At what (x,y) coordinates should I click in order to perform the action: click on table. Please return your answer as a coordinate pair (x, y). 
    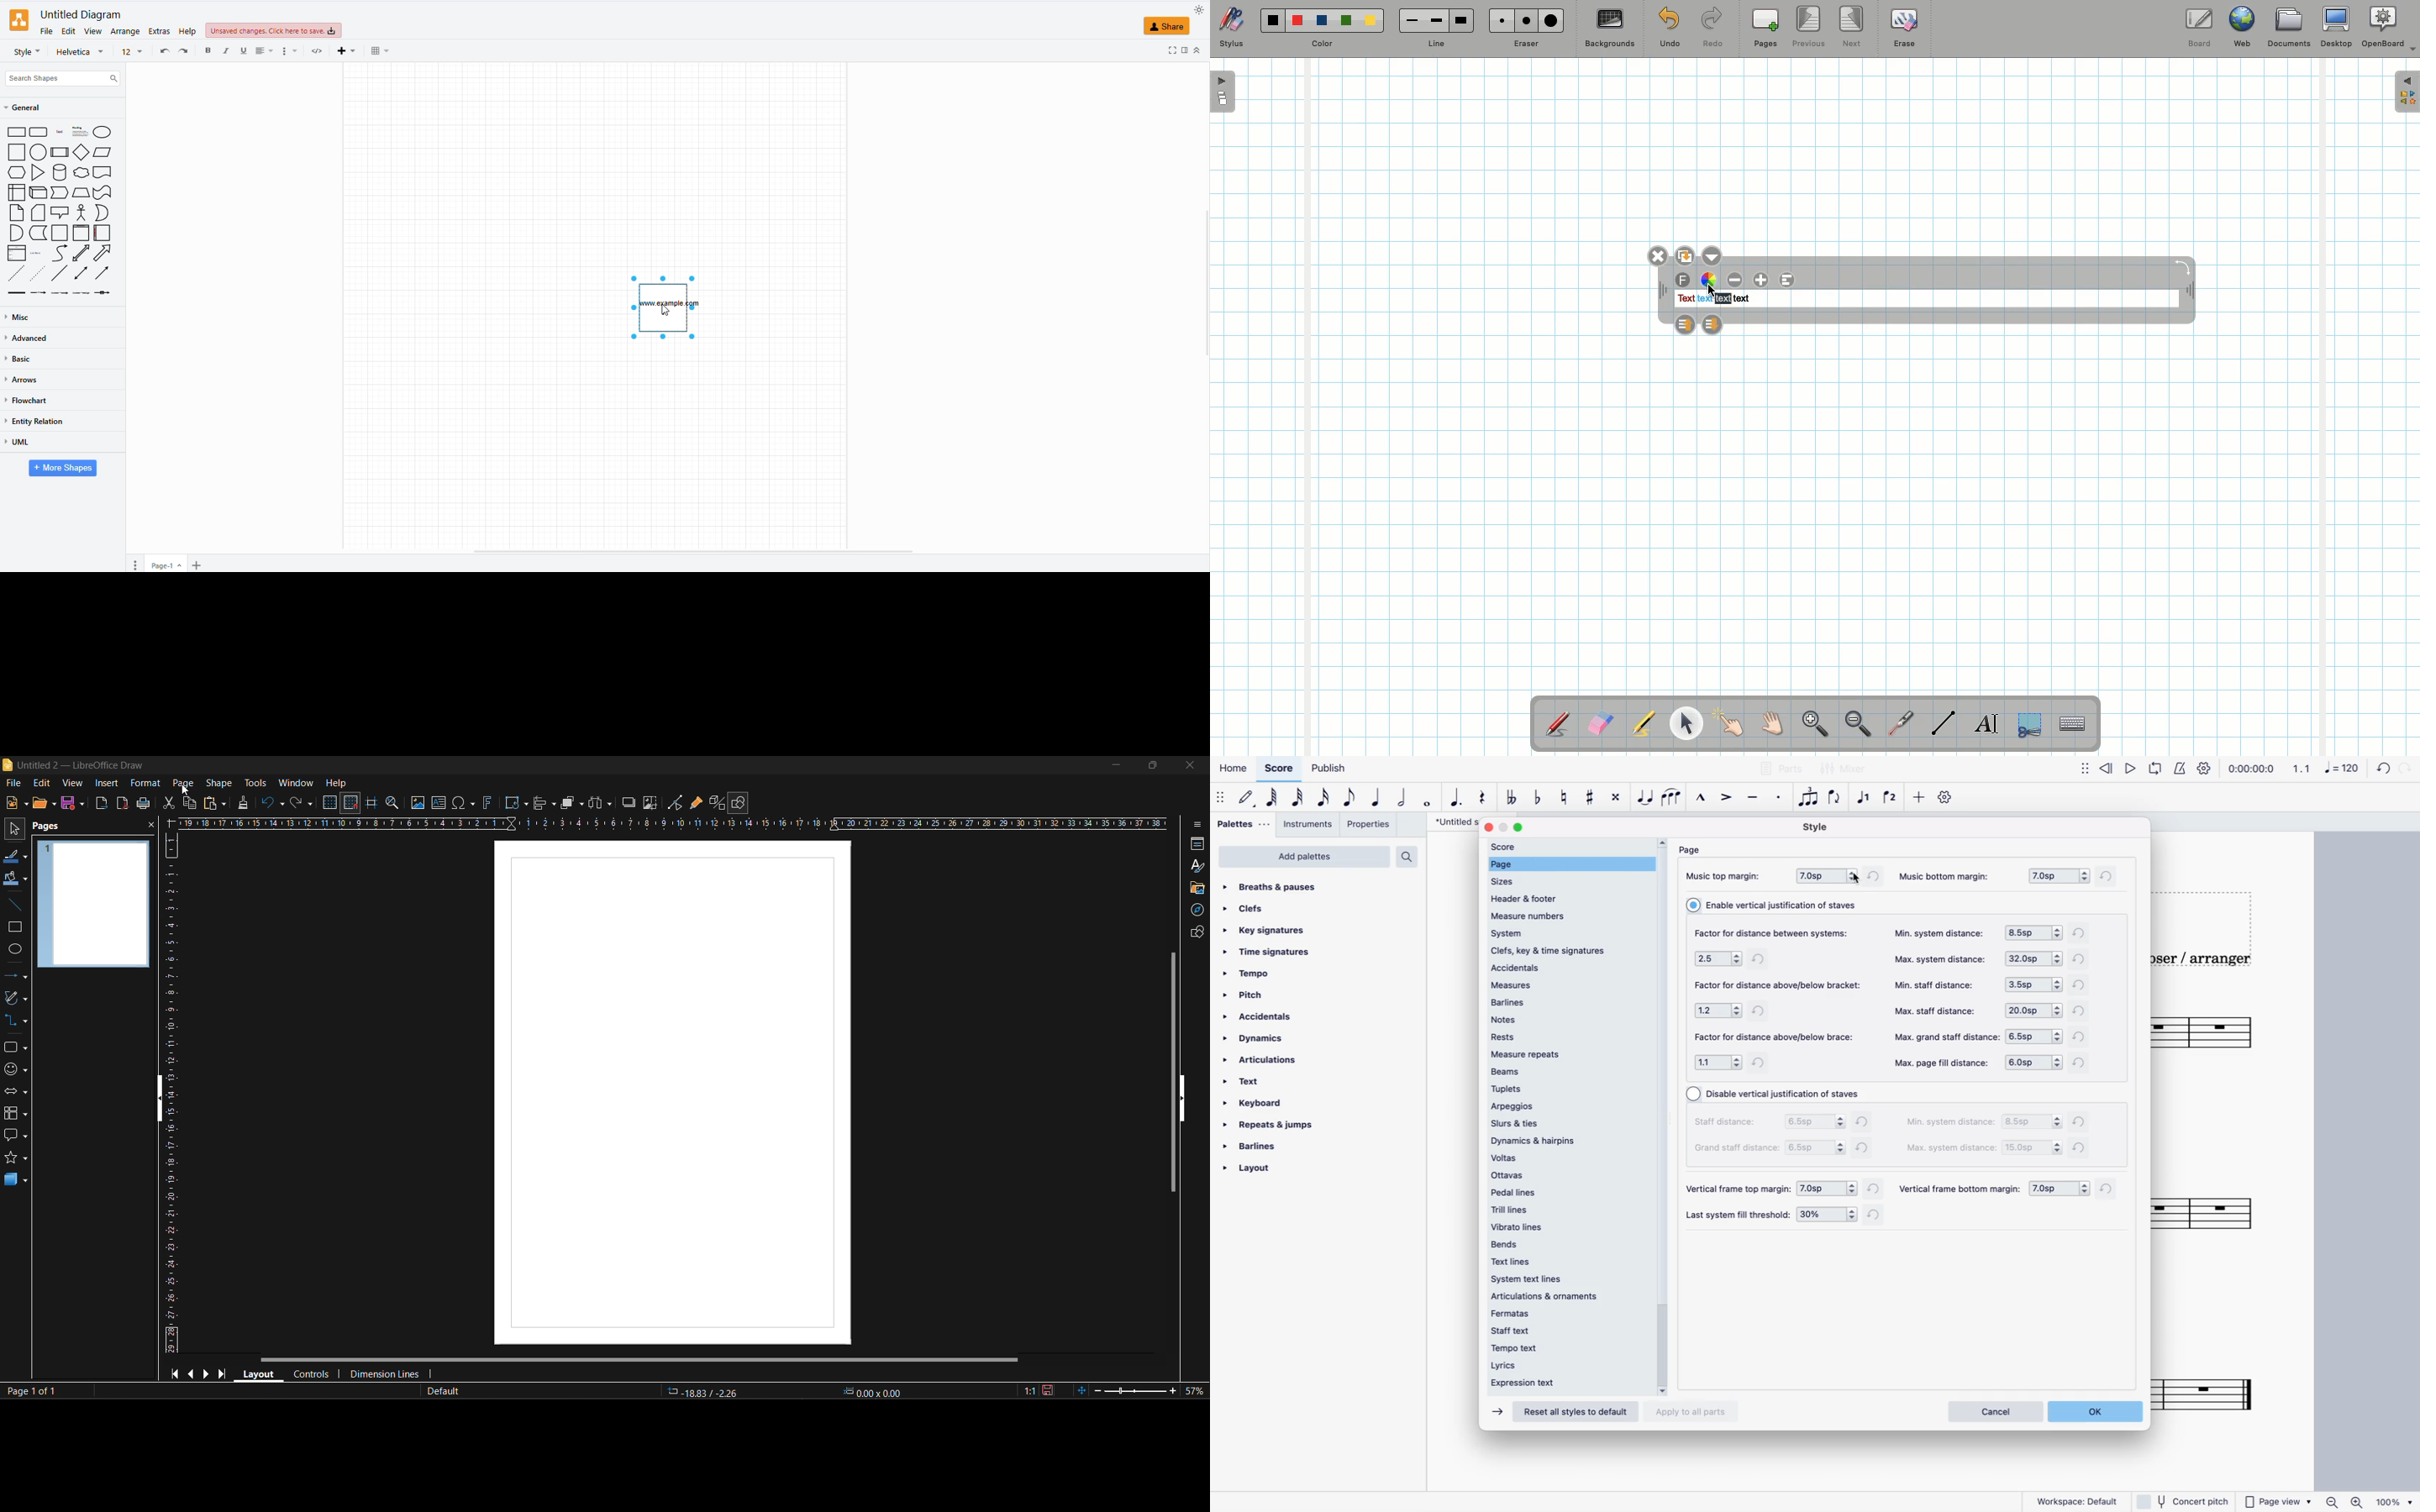
    Looking at the image, I should click on (380, 50).